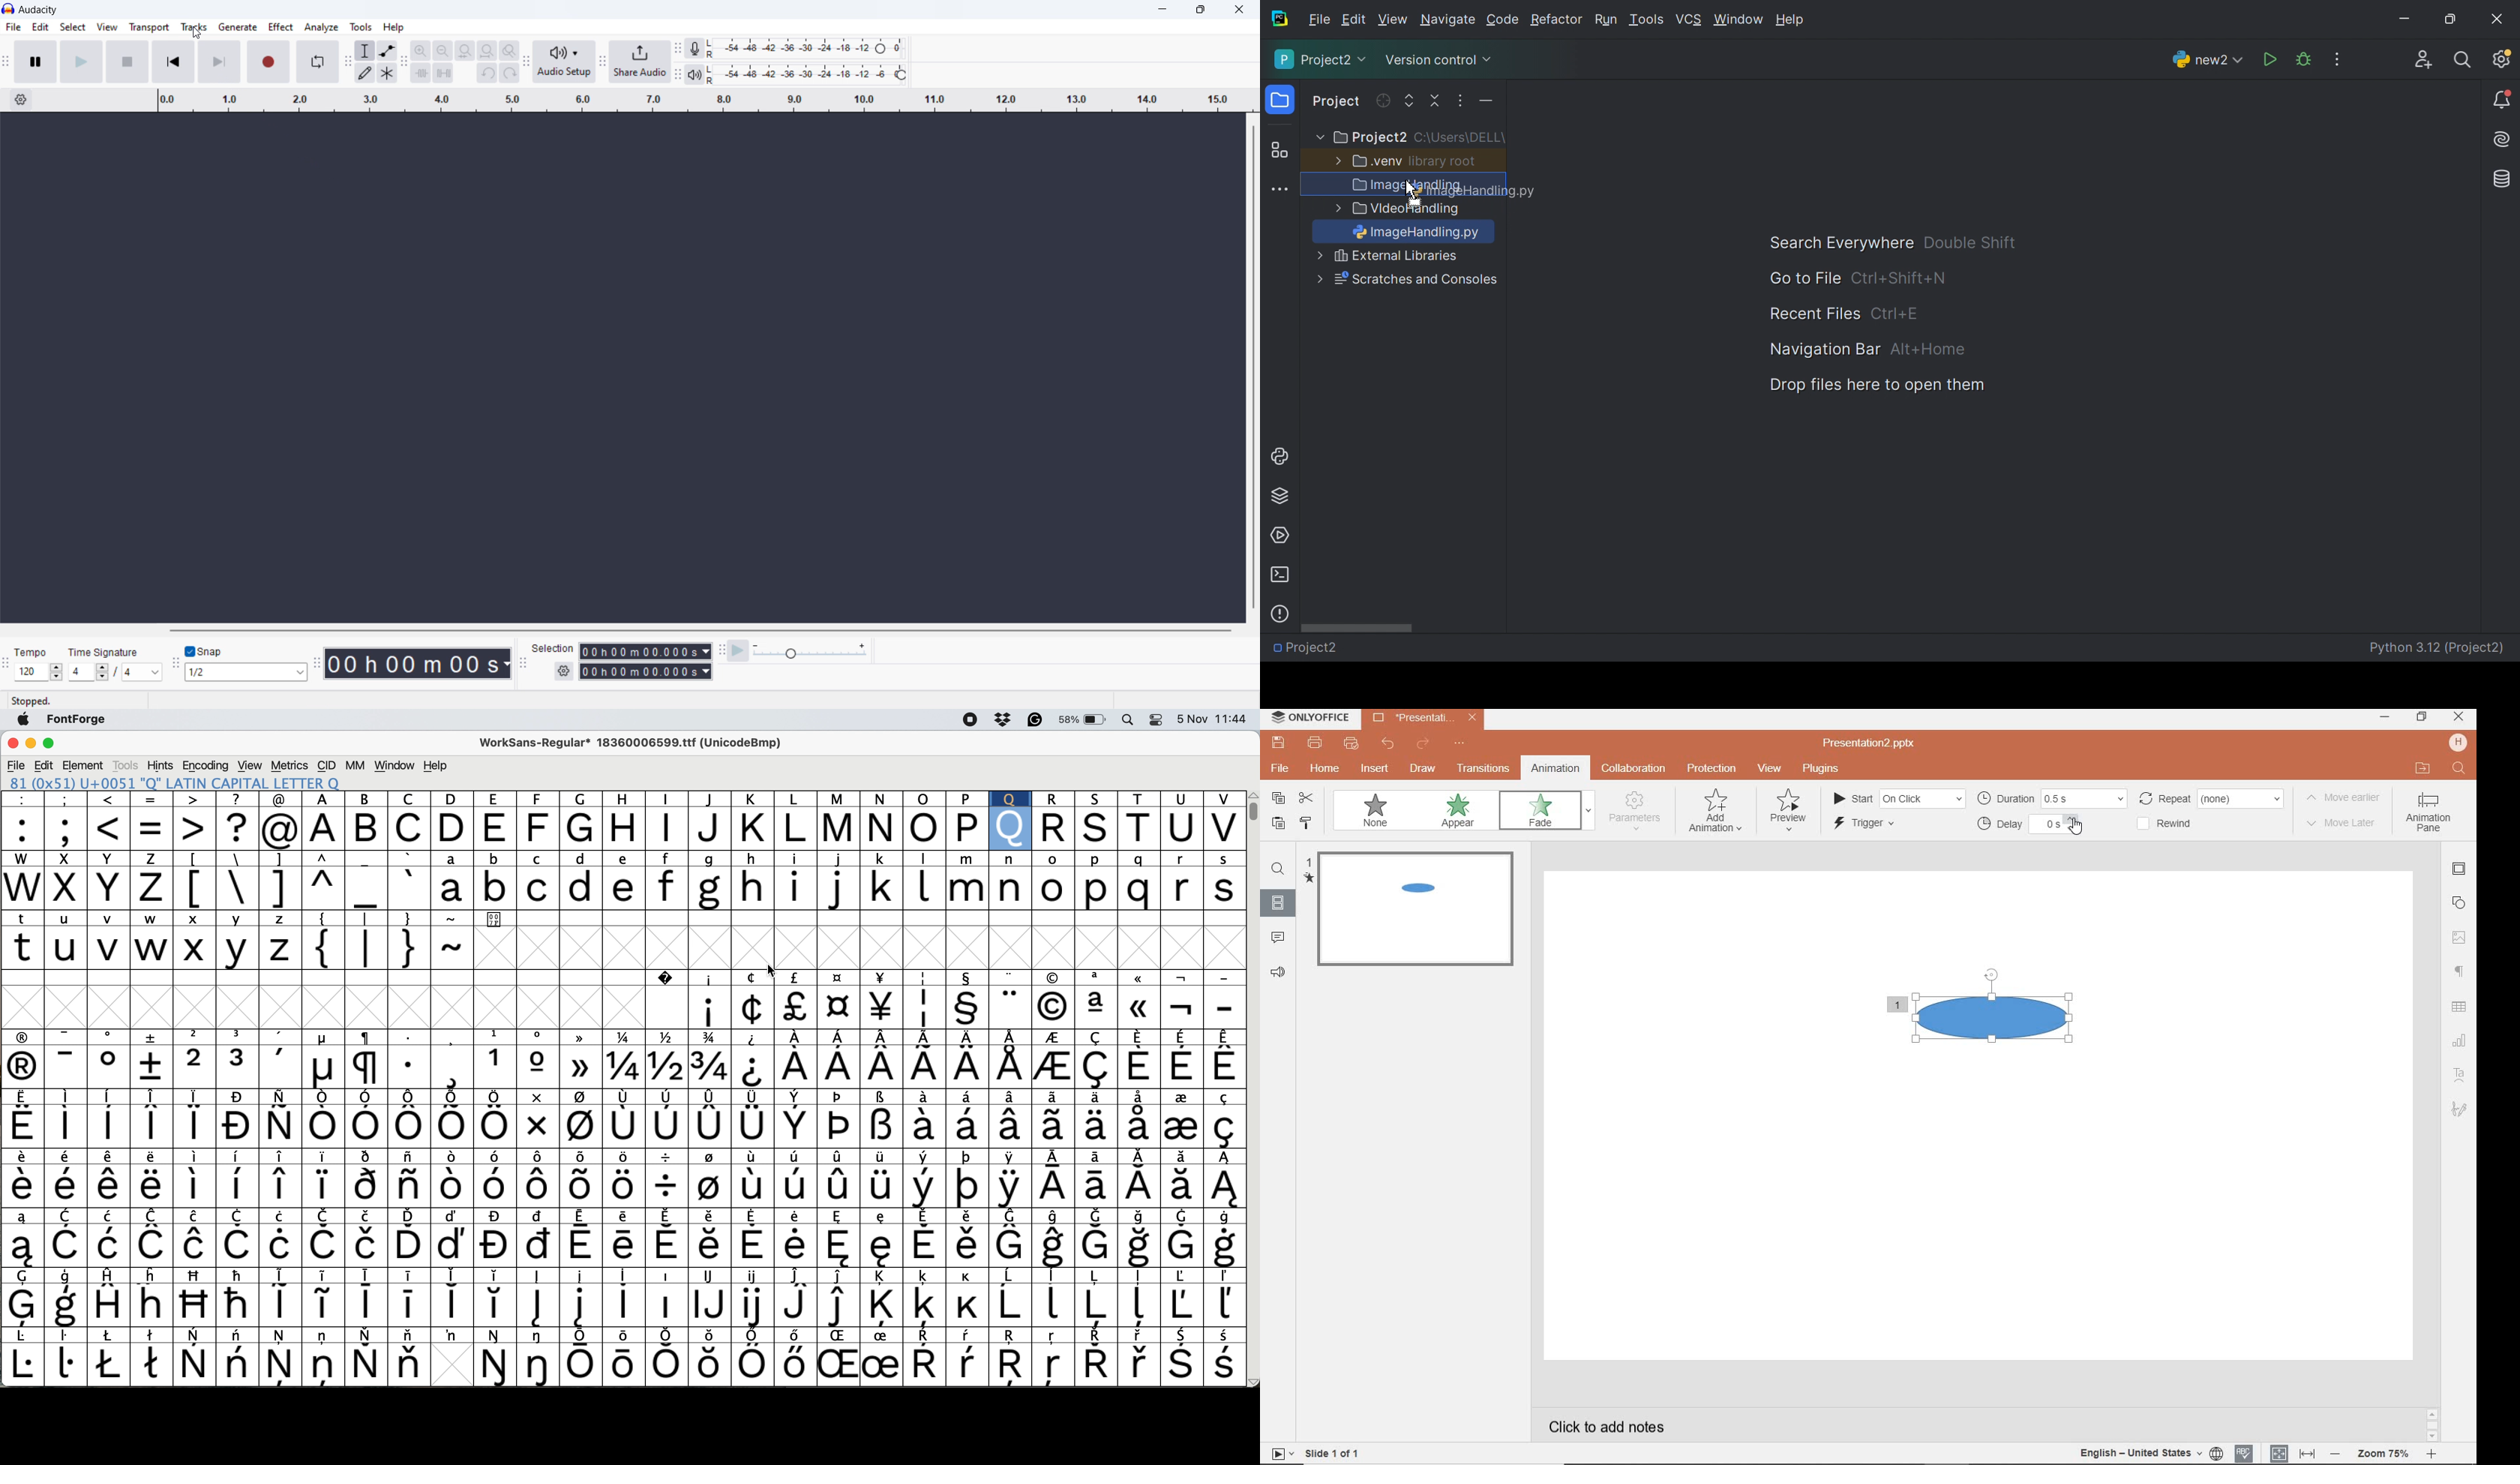  What do you see at coordinates (465, 51) in the screenshot?
I see `fit selection to width` at bounding box center [465, 51].